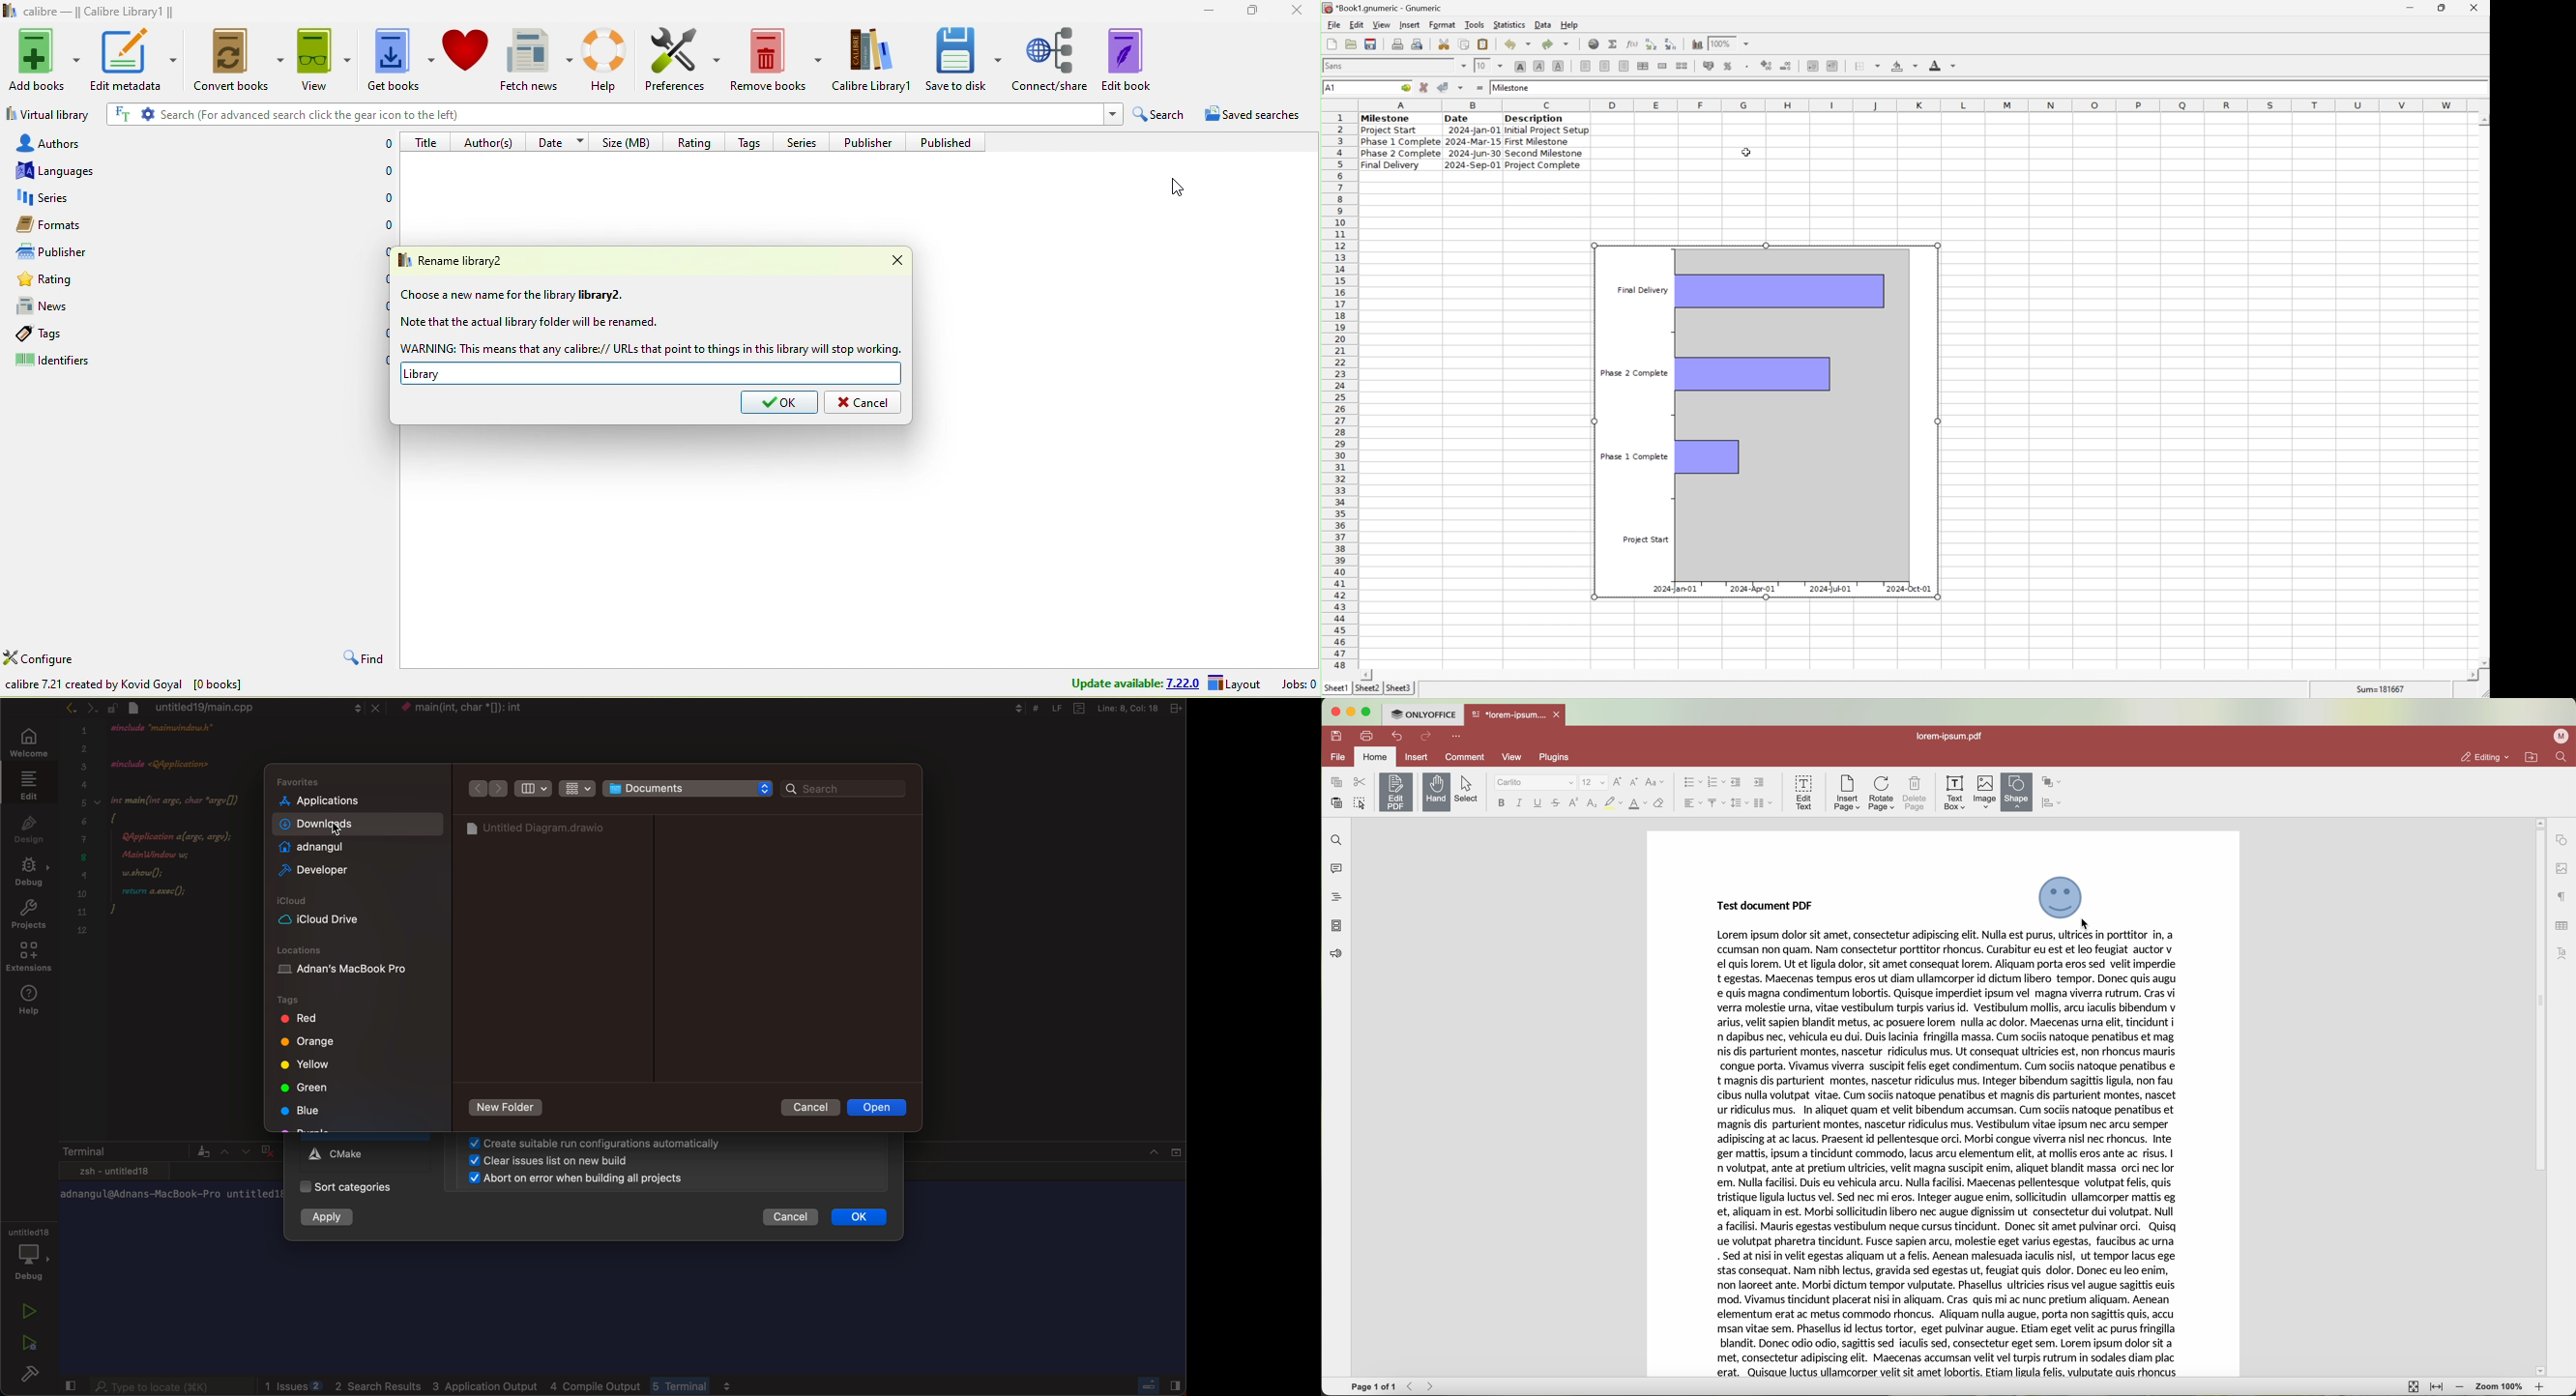  Describe the element at coordinates (491, 141) in the screenshot. I see `author(s)` at that location.